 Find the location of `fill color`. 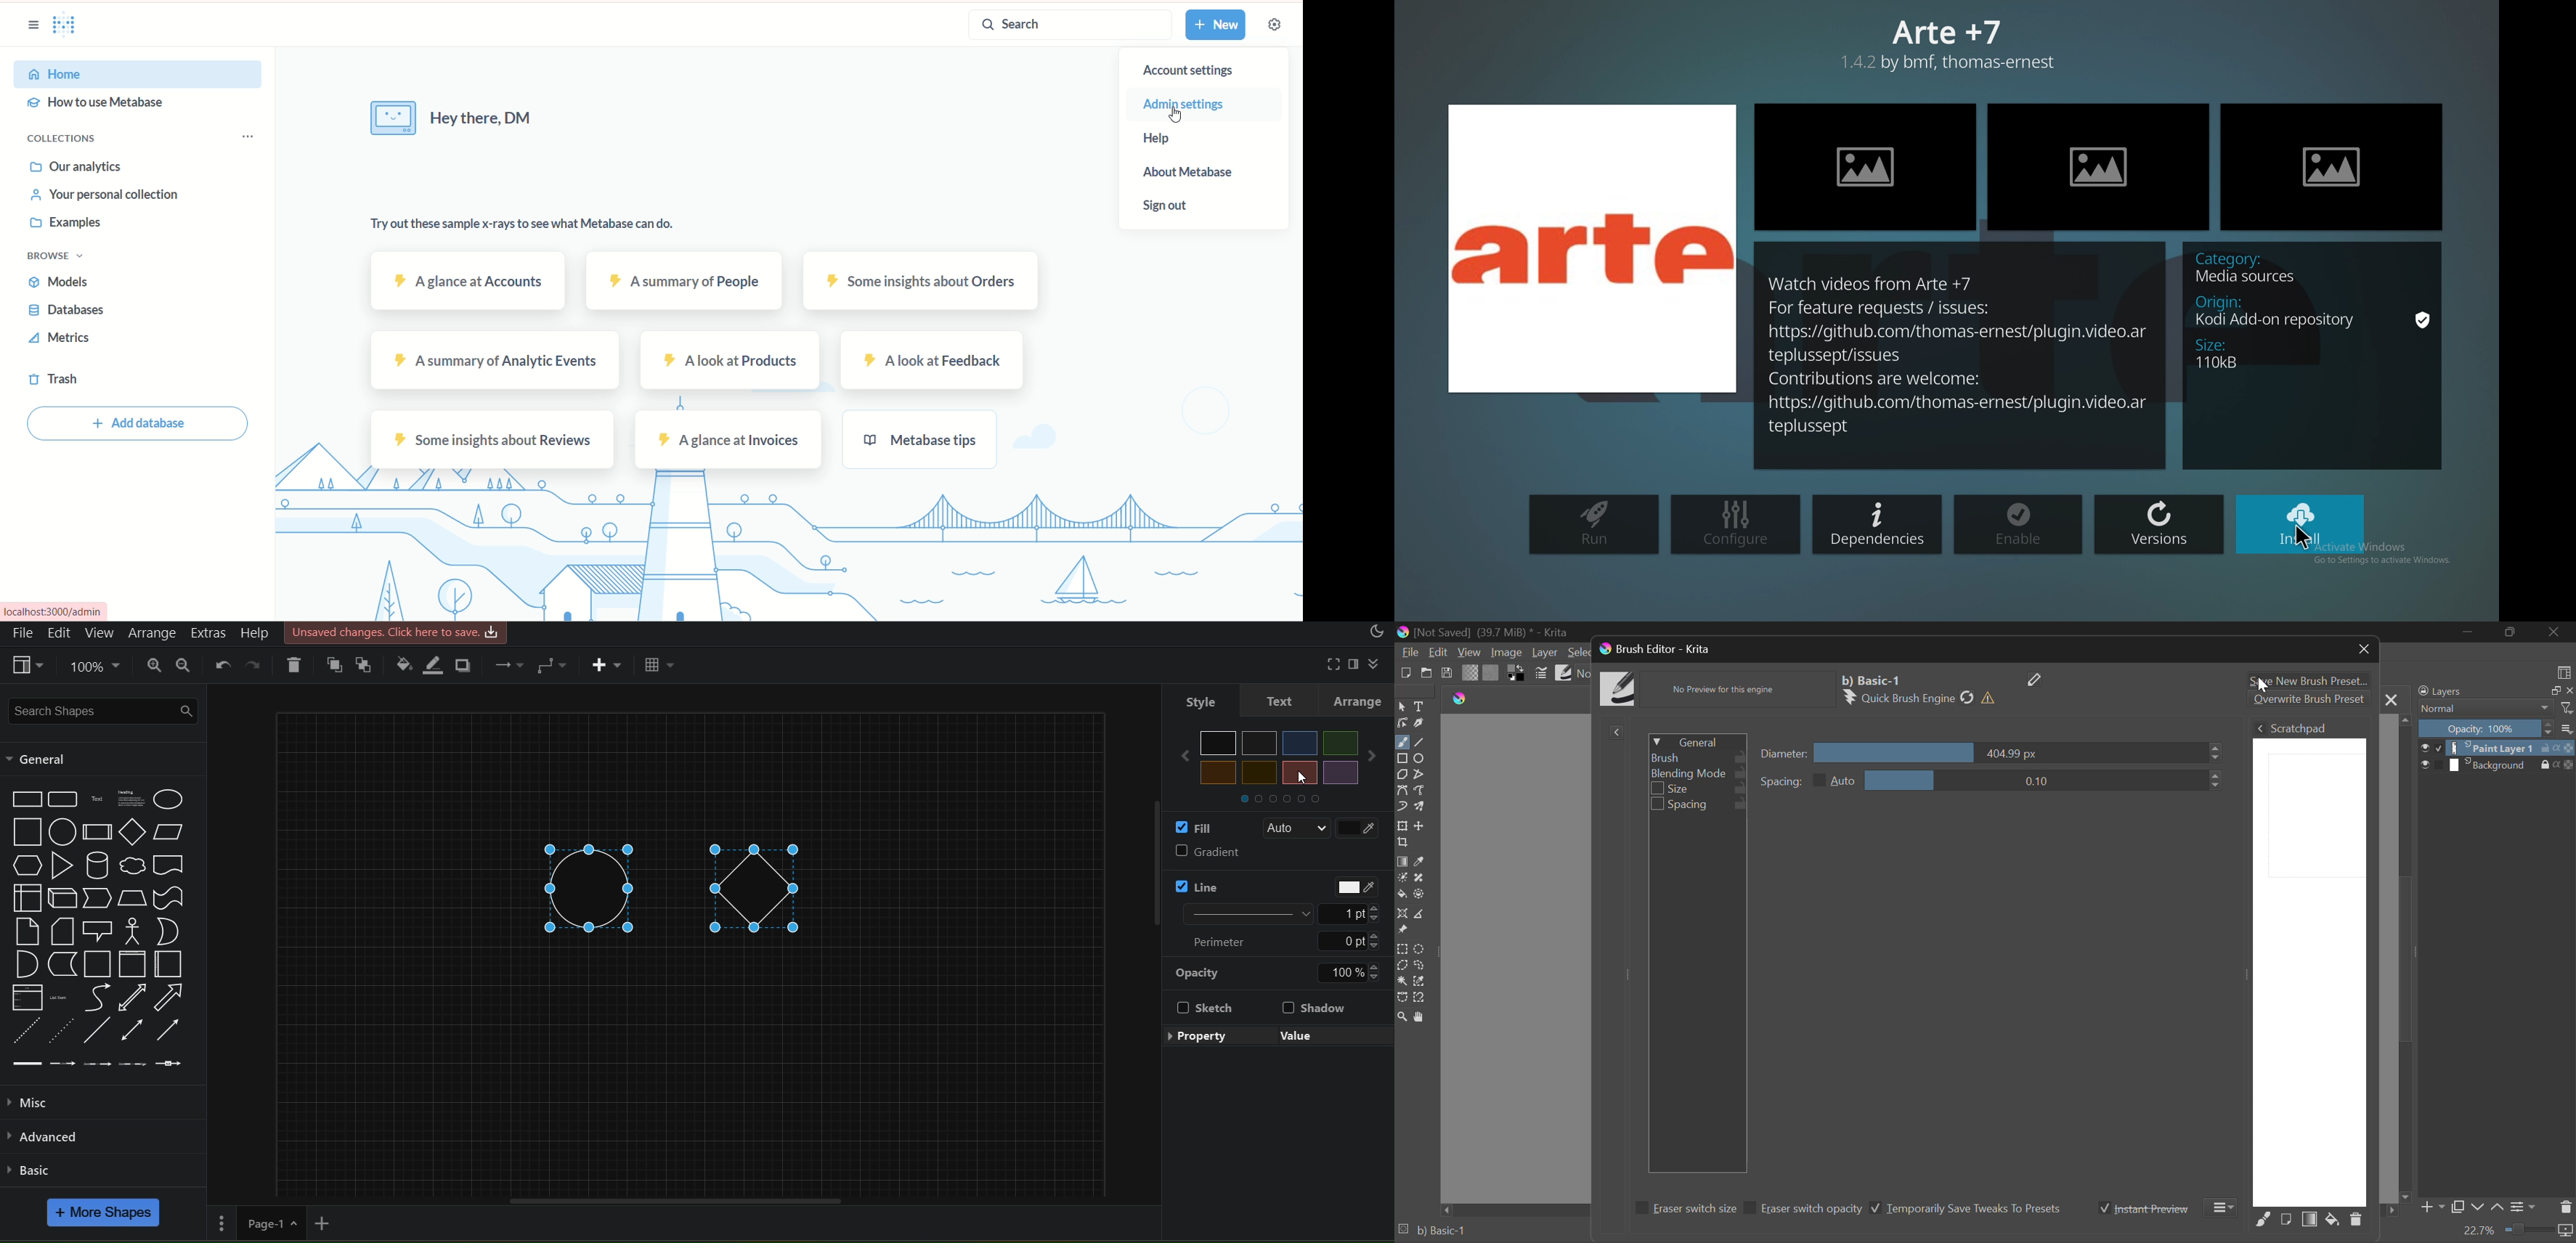

fill color is located at coordinates (402, 666).